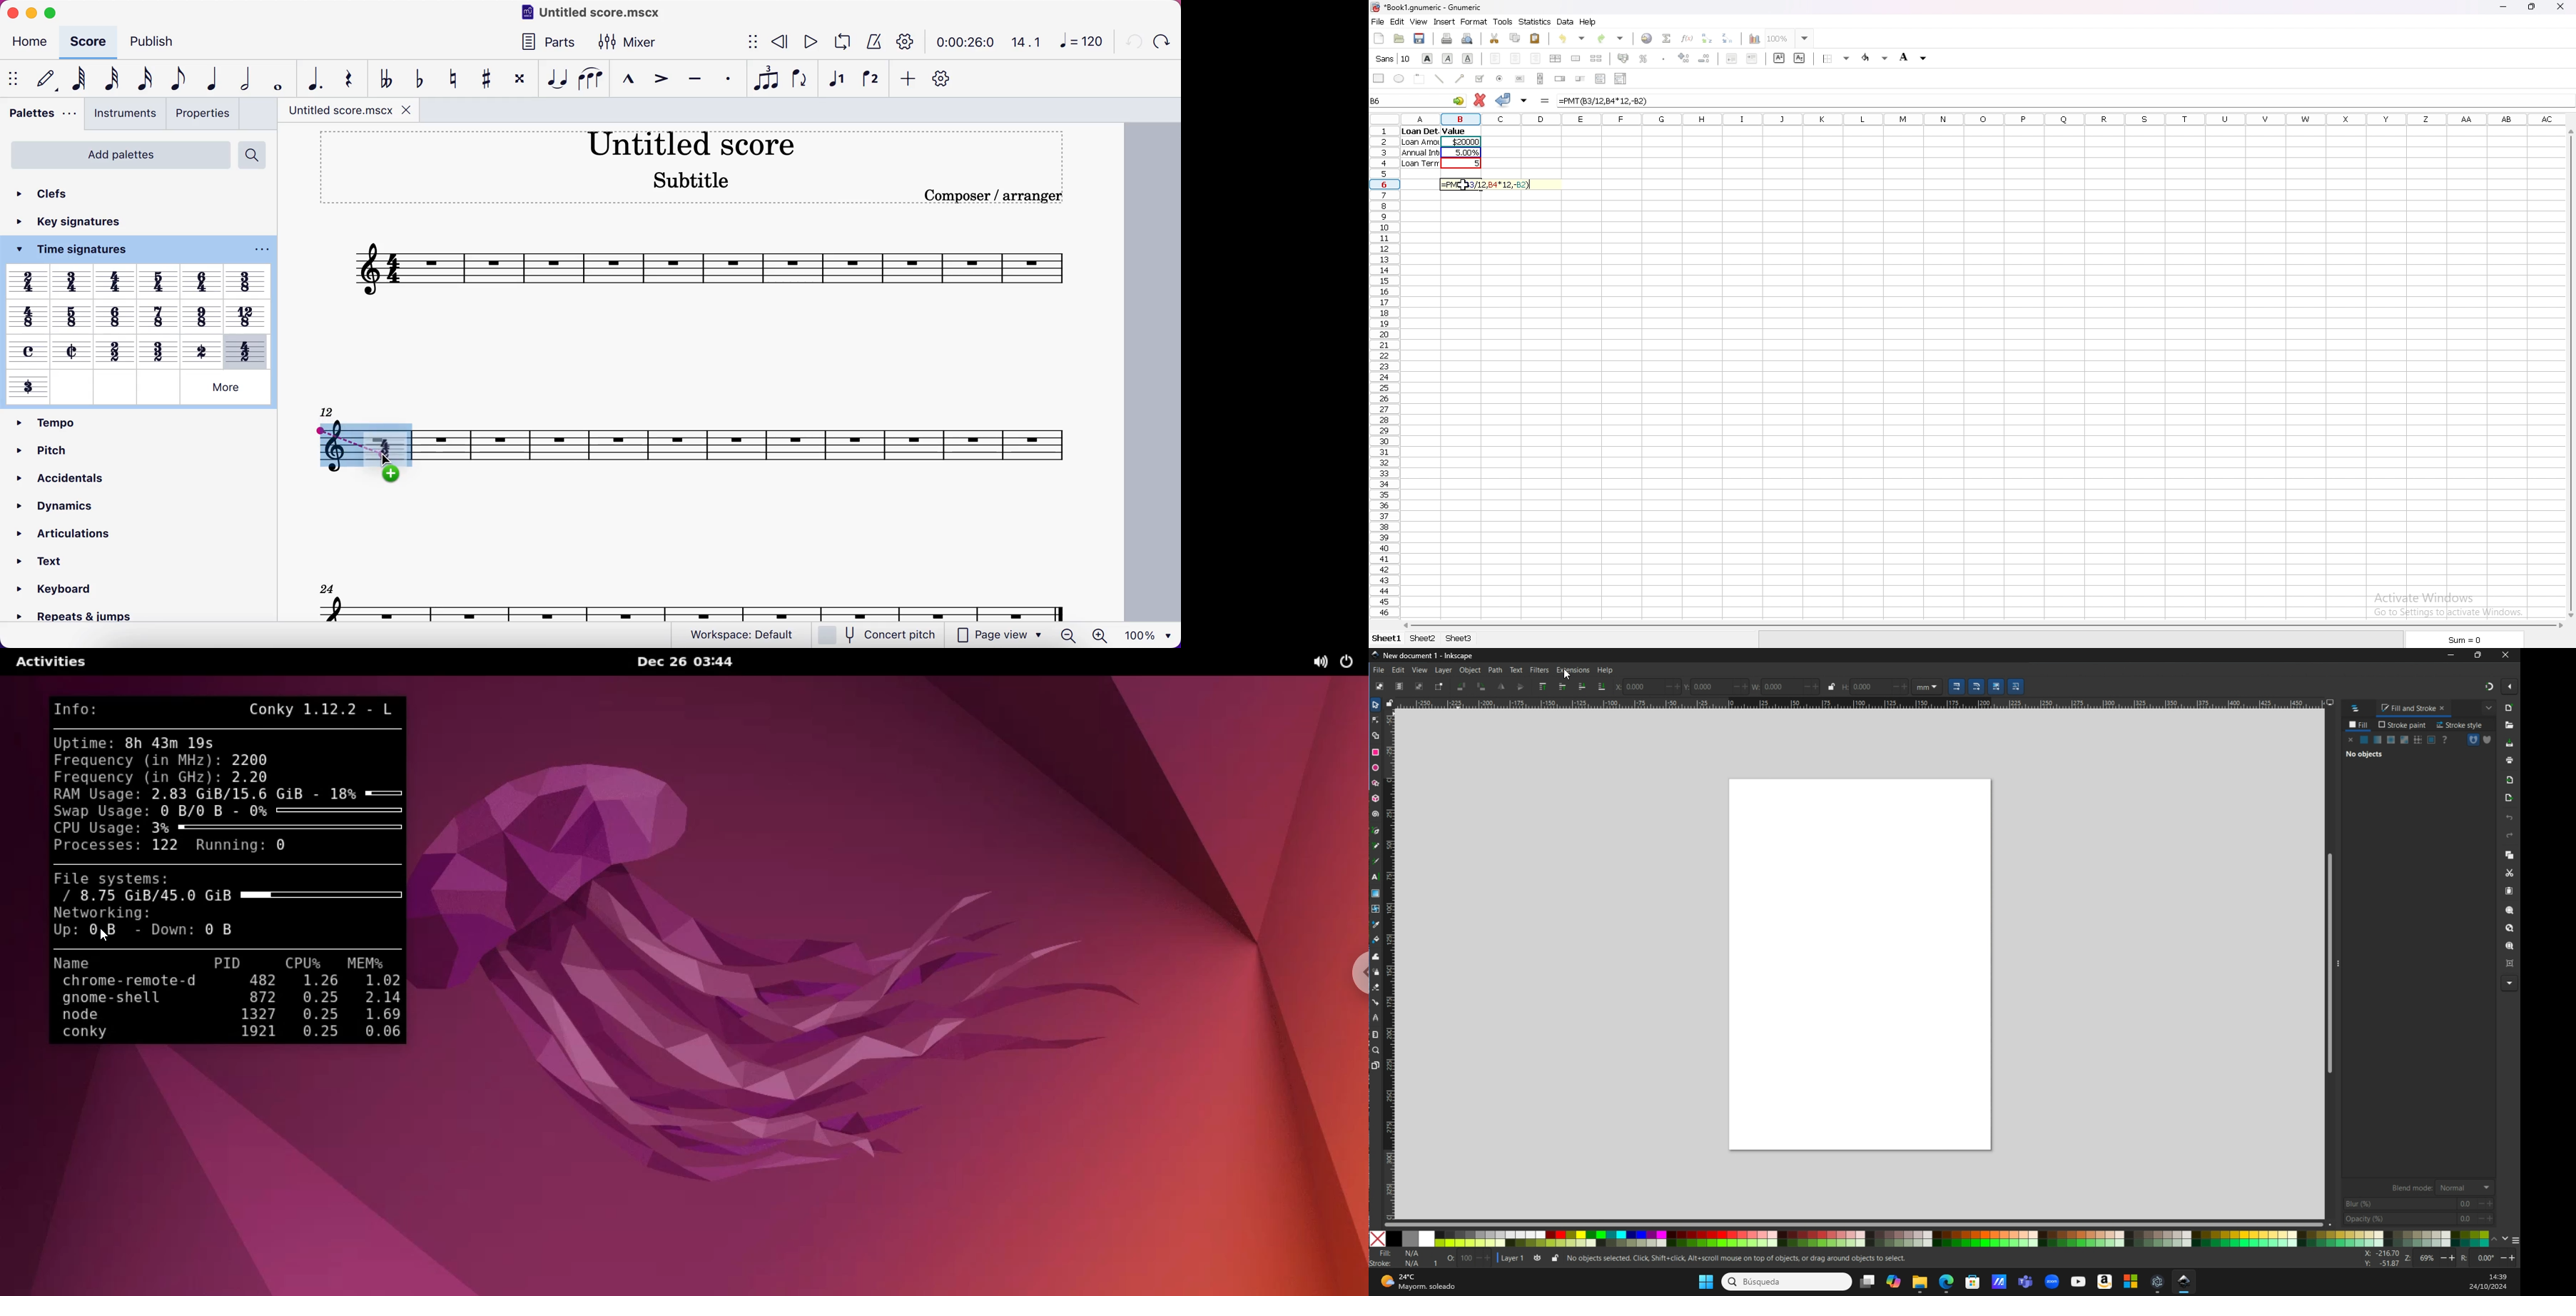 Image resolution: width=2576 pixels, height=1316 pixels. I want to click on font, so click(1394, 58).